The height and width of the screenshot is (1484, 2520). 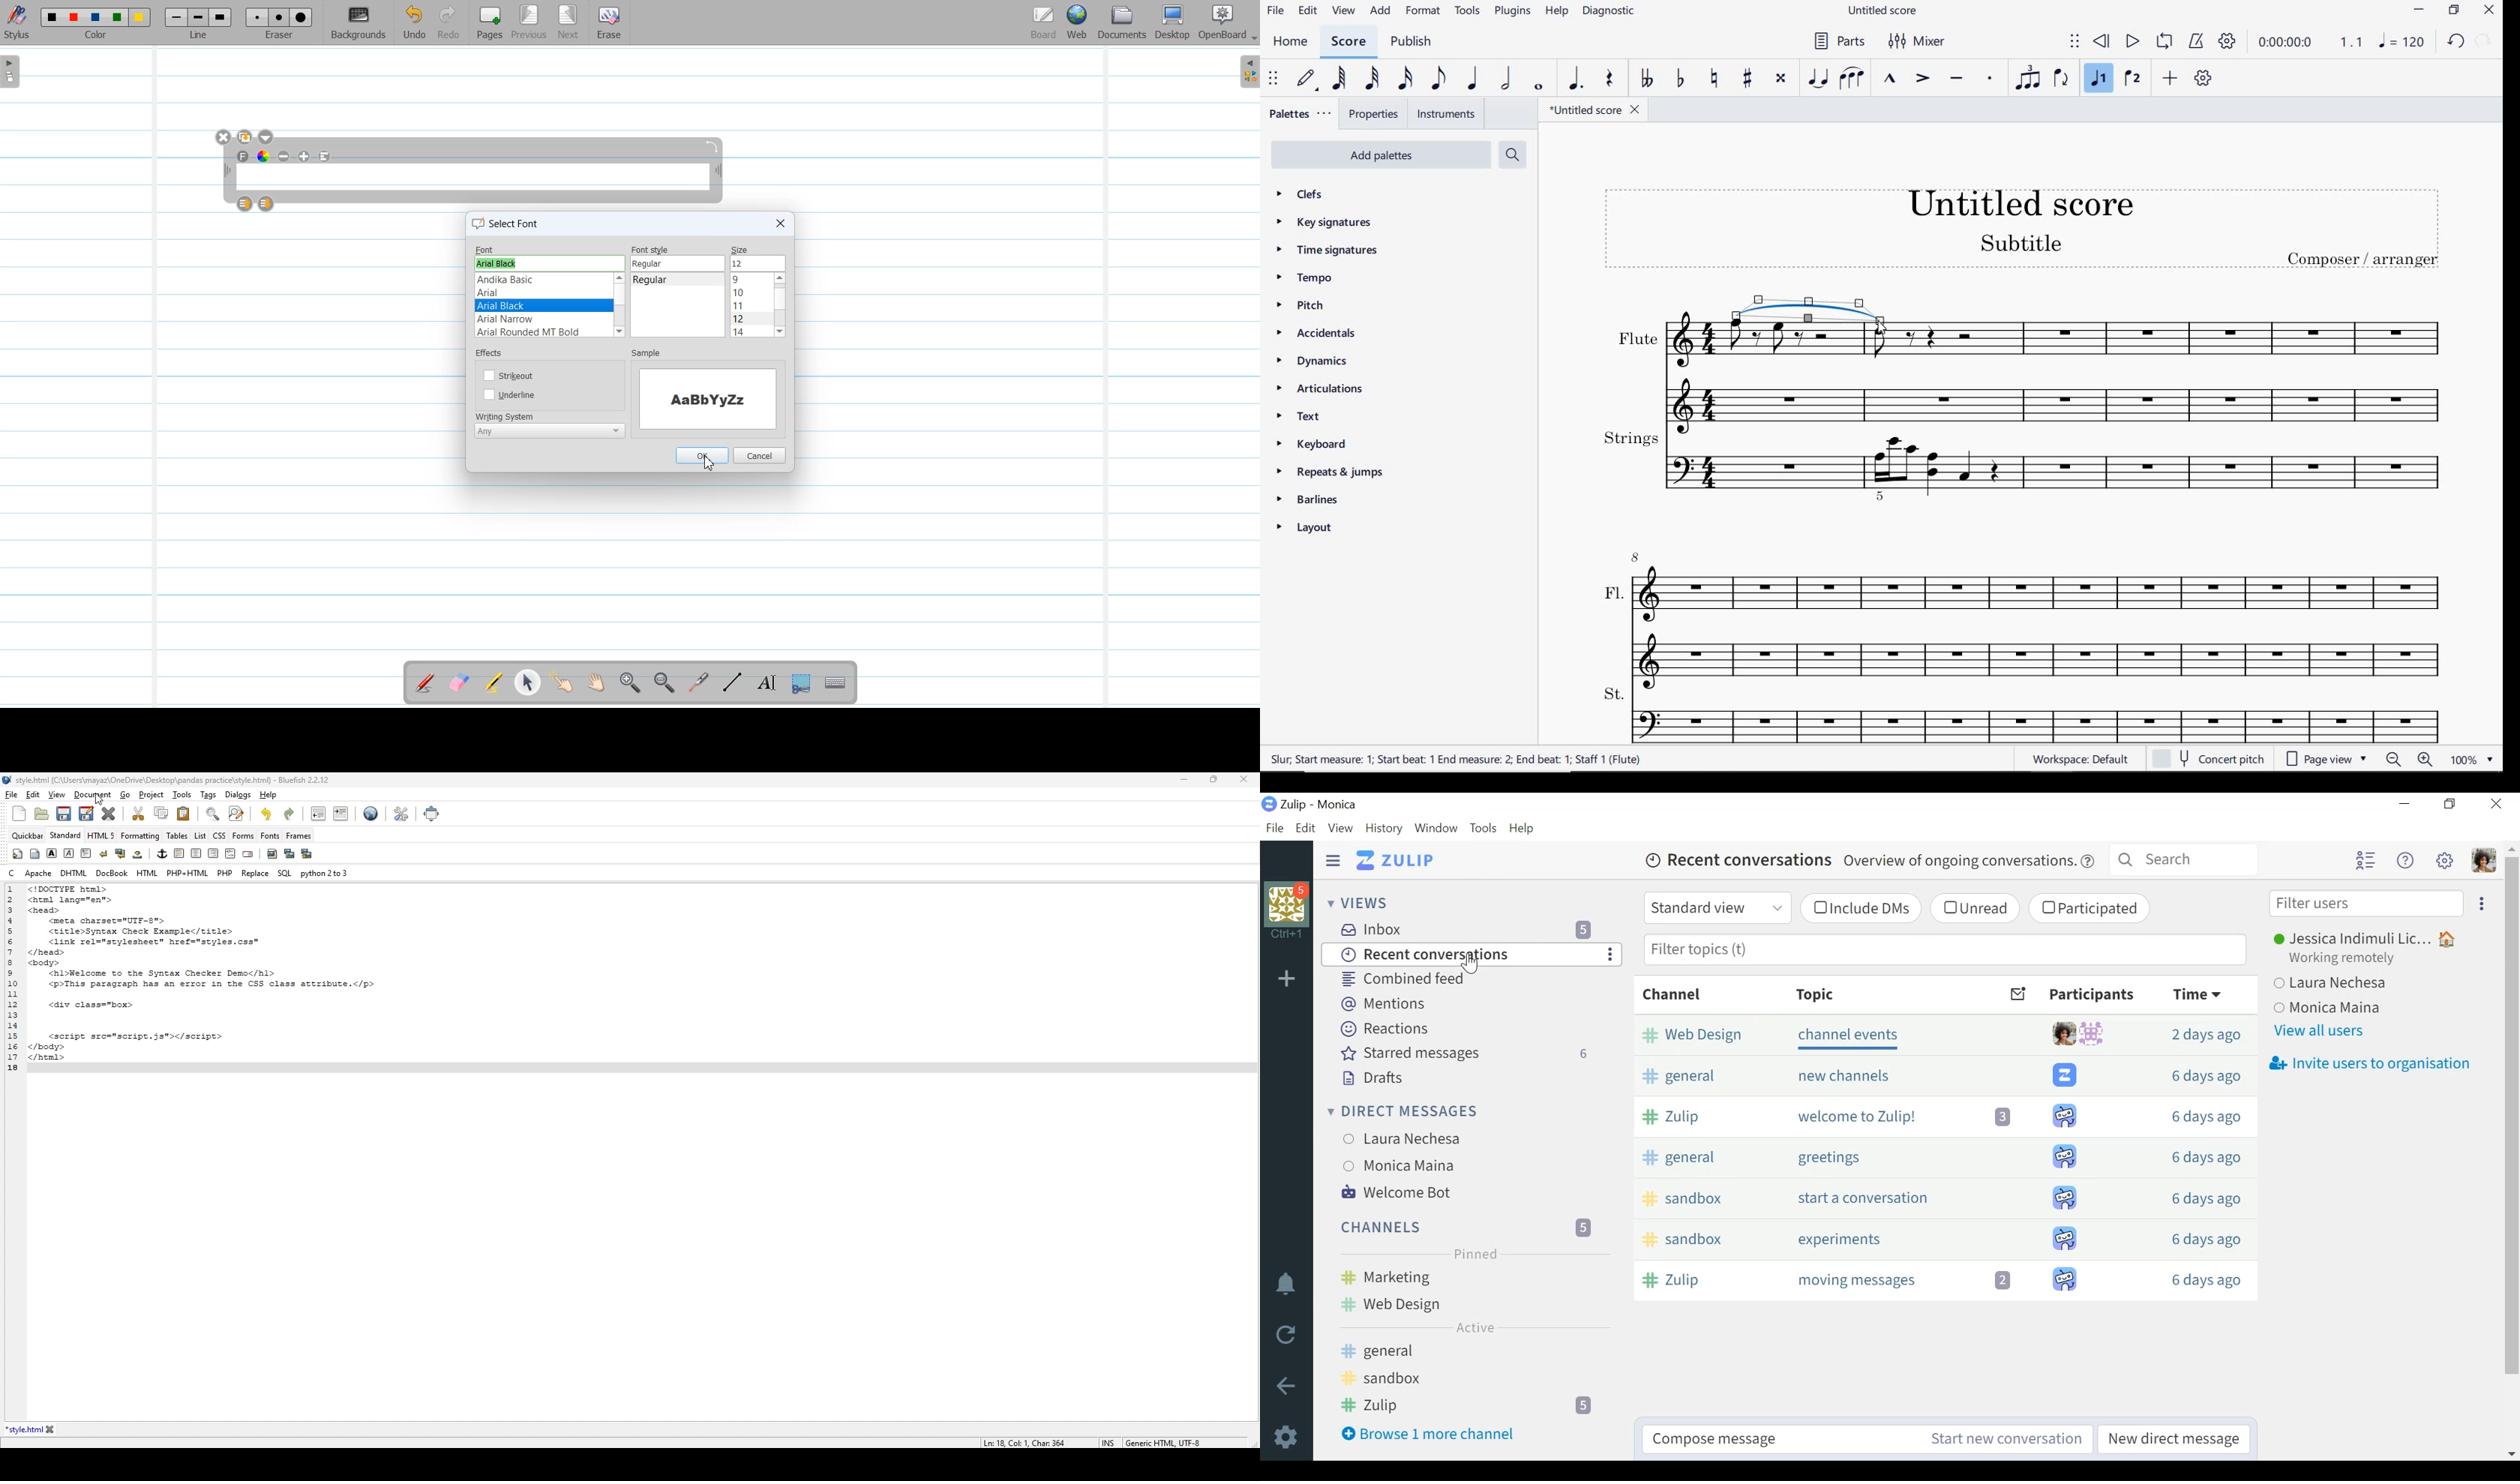 What do you see at coordinates (87, 813) in the screenshot?
I see `save as` at bounding box center [87, 813].